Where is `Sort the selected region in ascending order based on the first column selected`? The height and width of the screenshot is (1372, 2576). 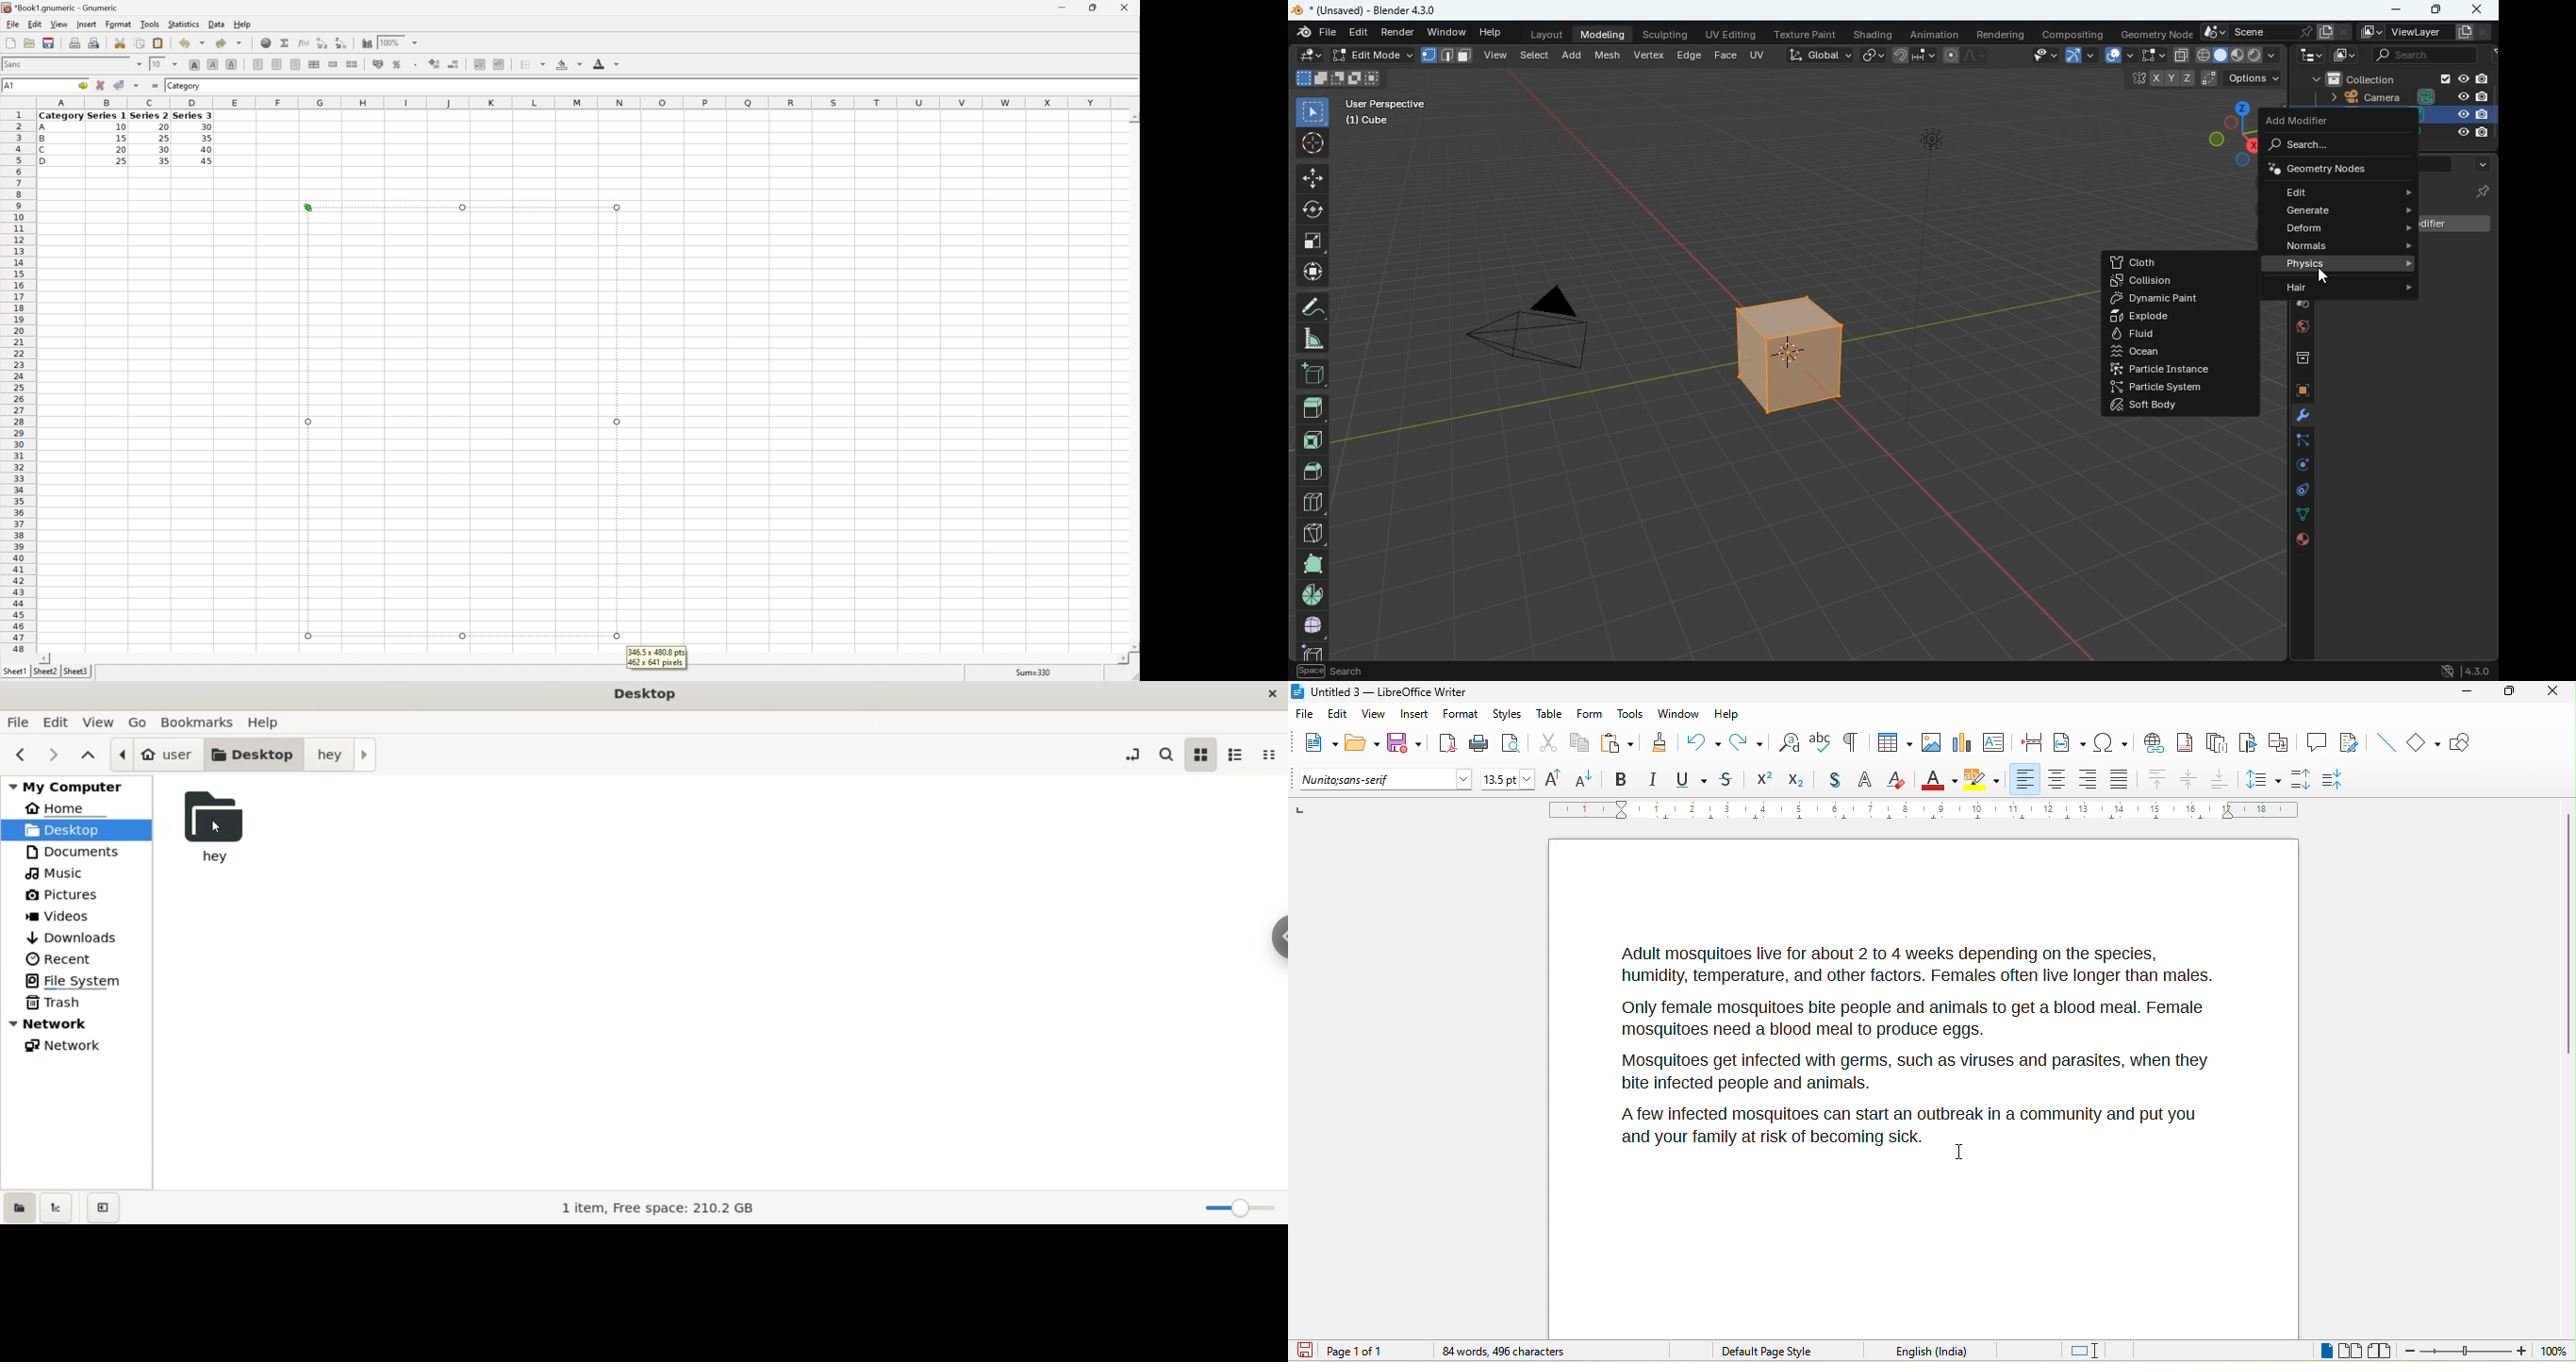
Sort the selected region in ascending order based on the first column selected is located at coordinates (322, 43).